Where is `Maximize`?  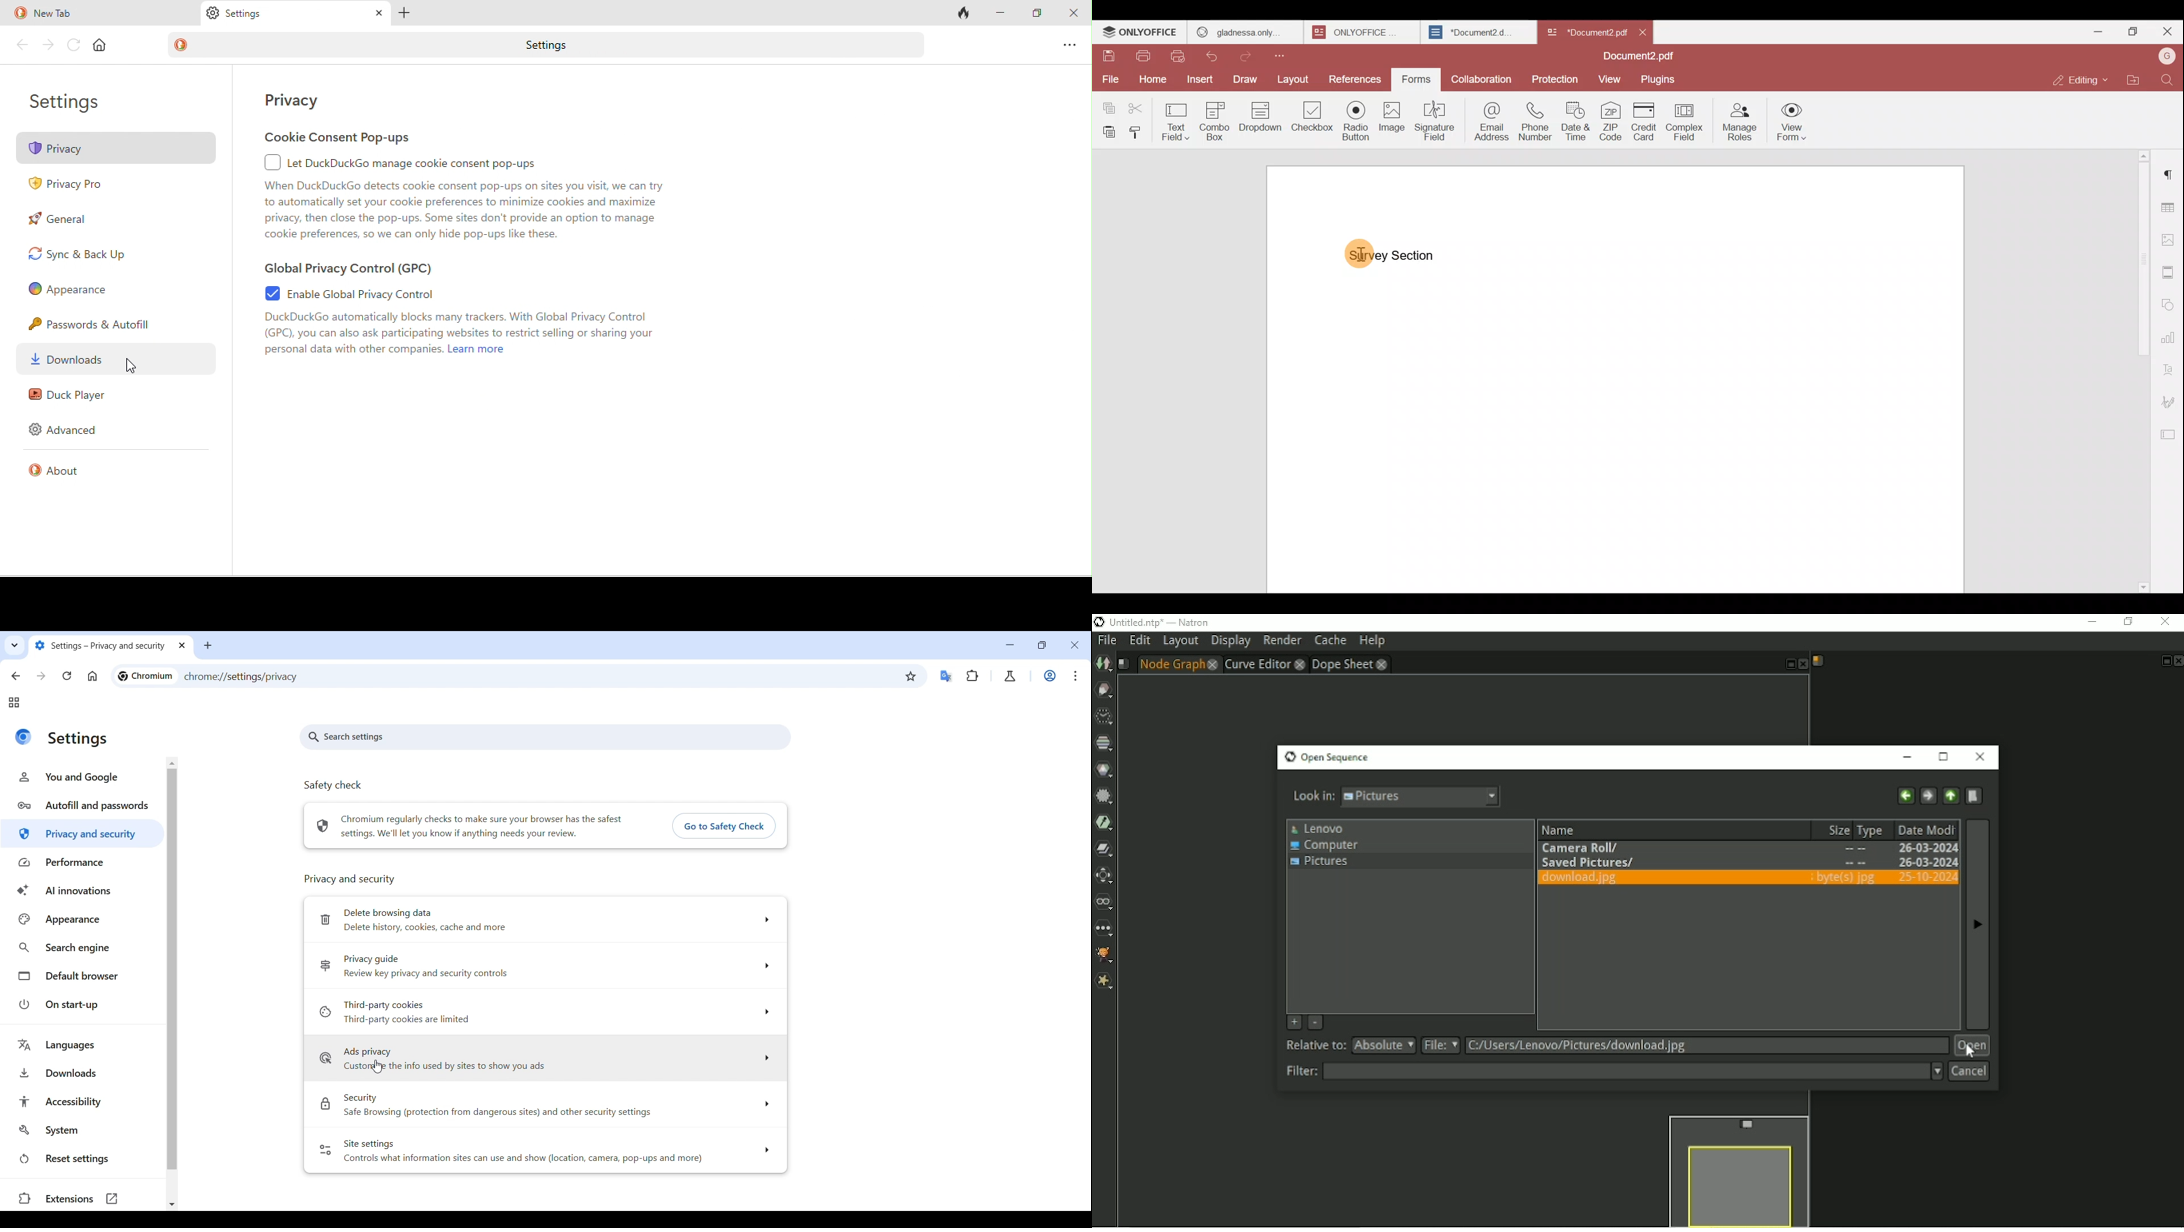 Maximize is located at coordinates (2136, 32).